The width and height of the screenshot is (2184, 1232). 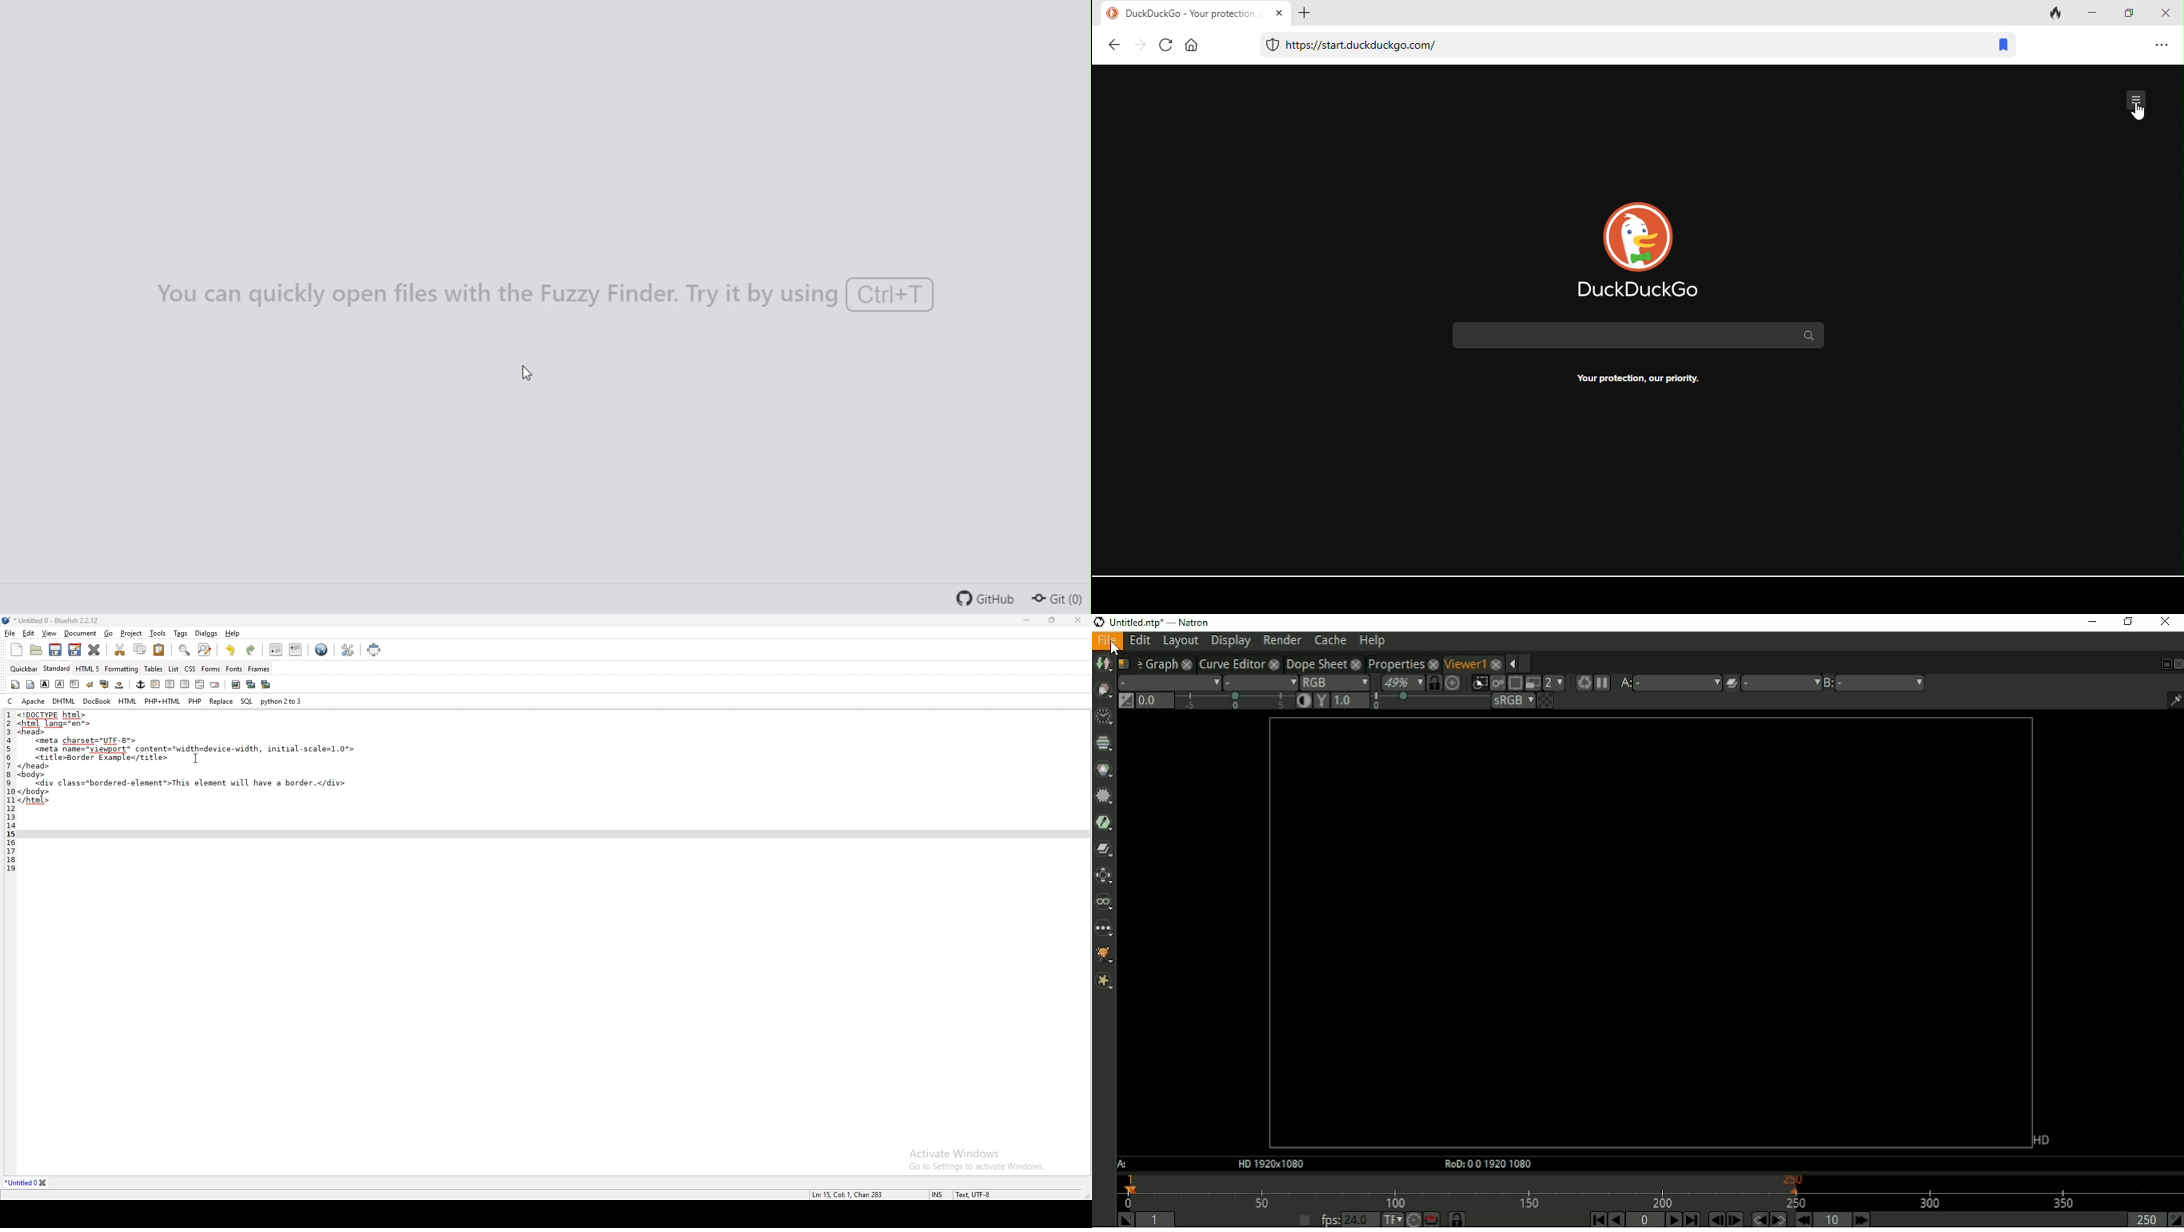 I want to click on cursor movement, so click(x=2138, y=113).